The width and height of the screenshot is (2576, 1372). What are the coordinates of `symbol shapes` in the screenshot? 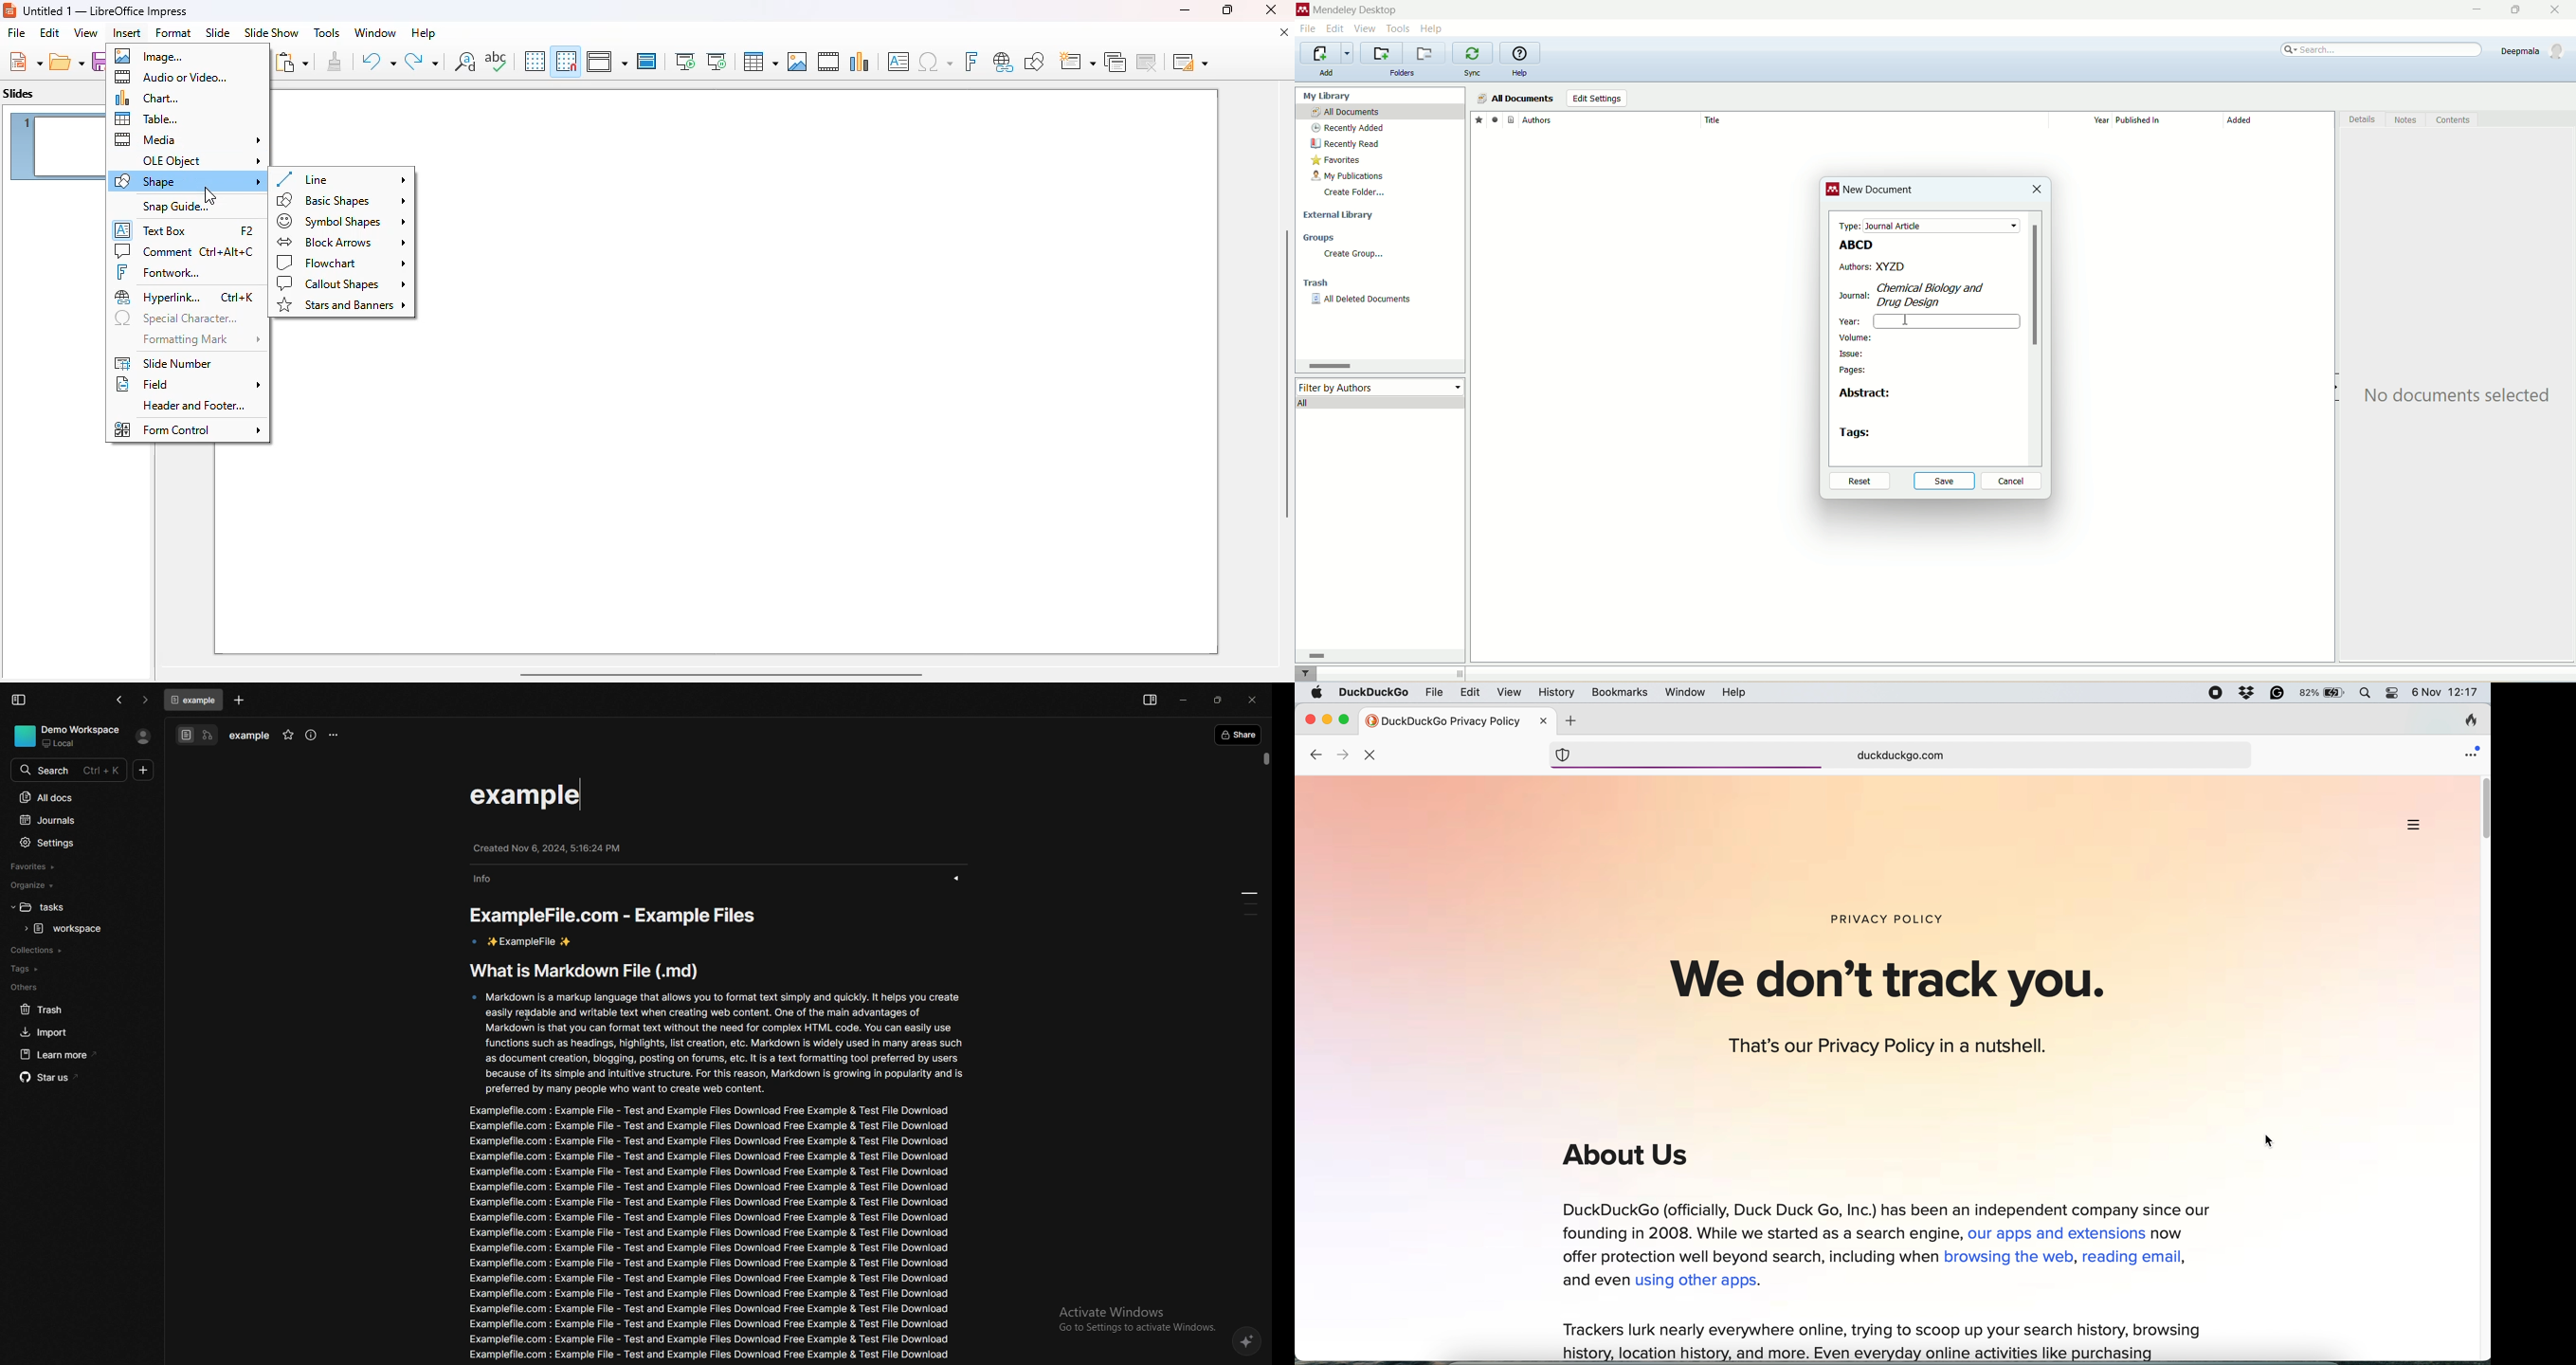 It's located at (342, 221).